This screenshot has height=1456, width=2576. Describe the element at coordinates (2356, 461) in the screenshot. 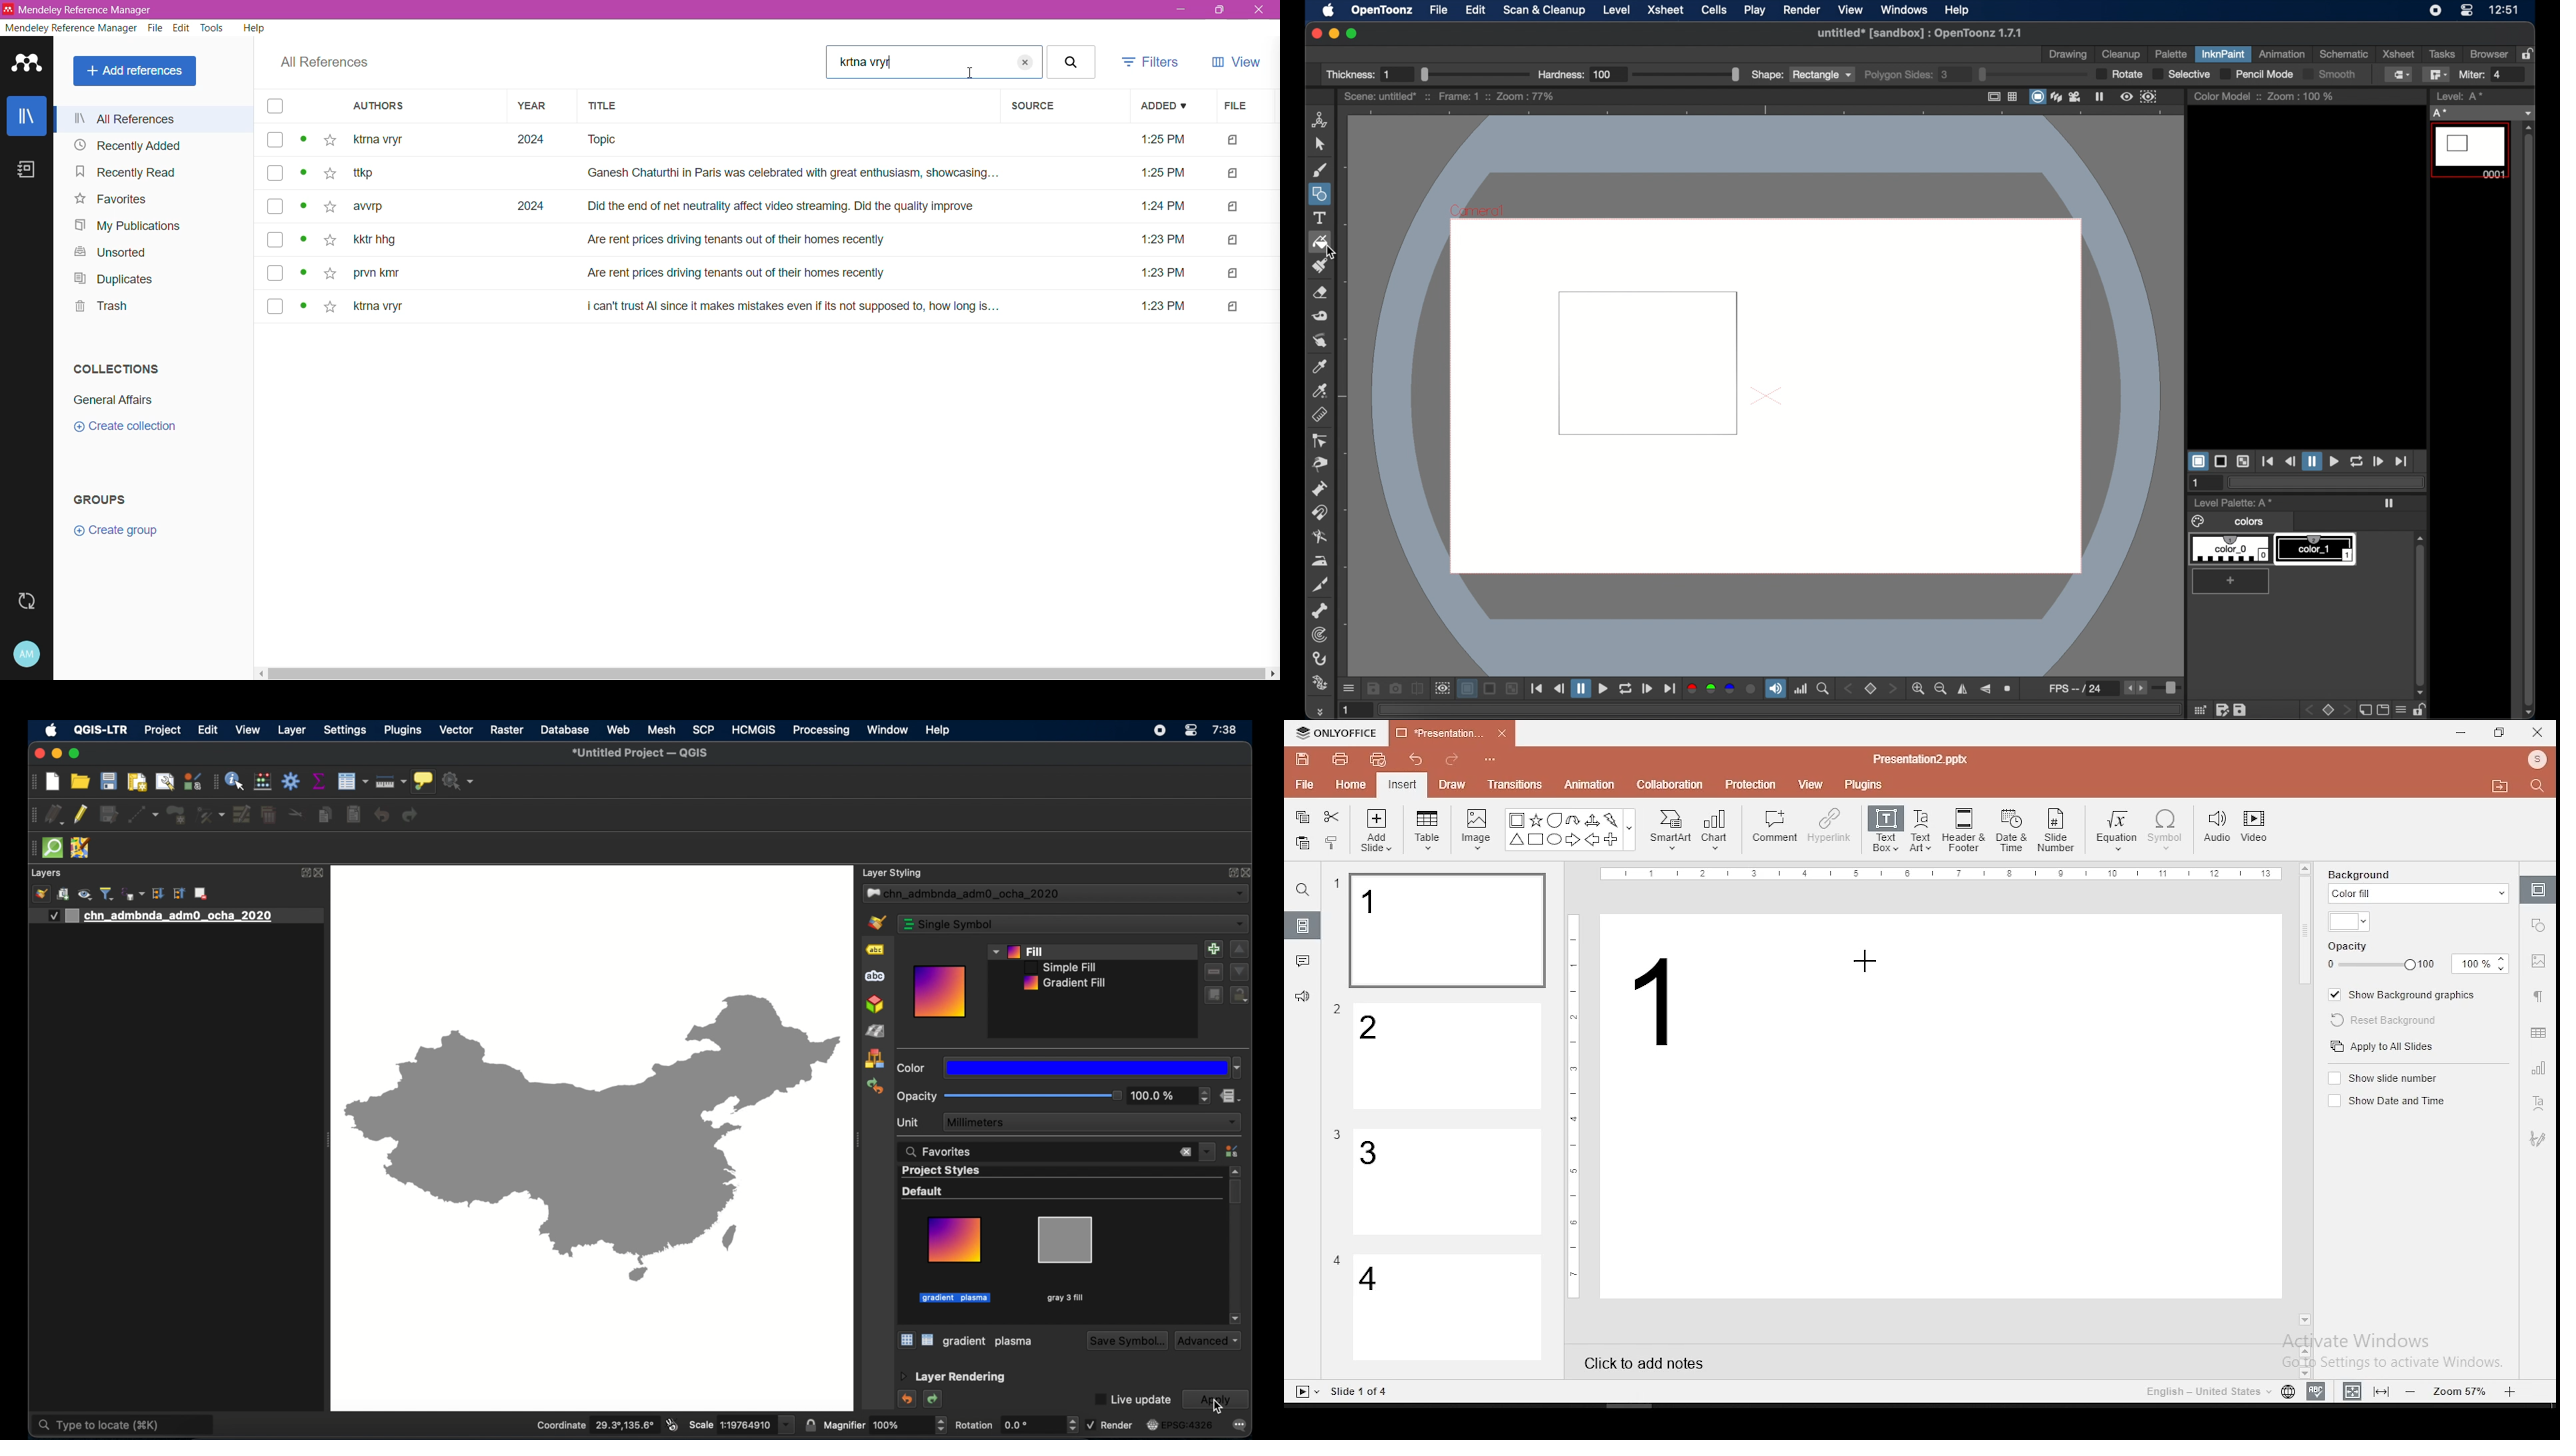

I see `loop` at that location.